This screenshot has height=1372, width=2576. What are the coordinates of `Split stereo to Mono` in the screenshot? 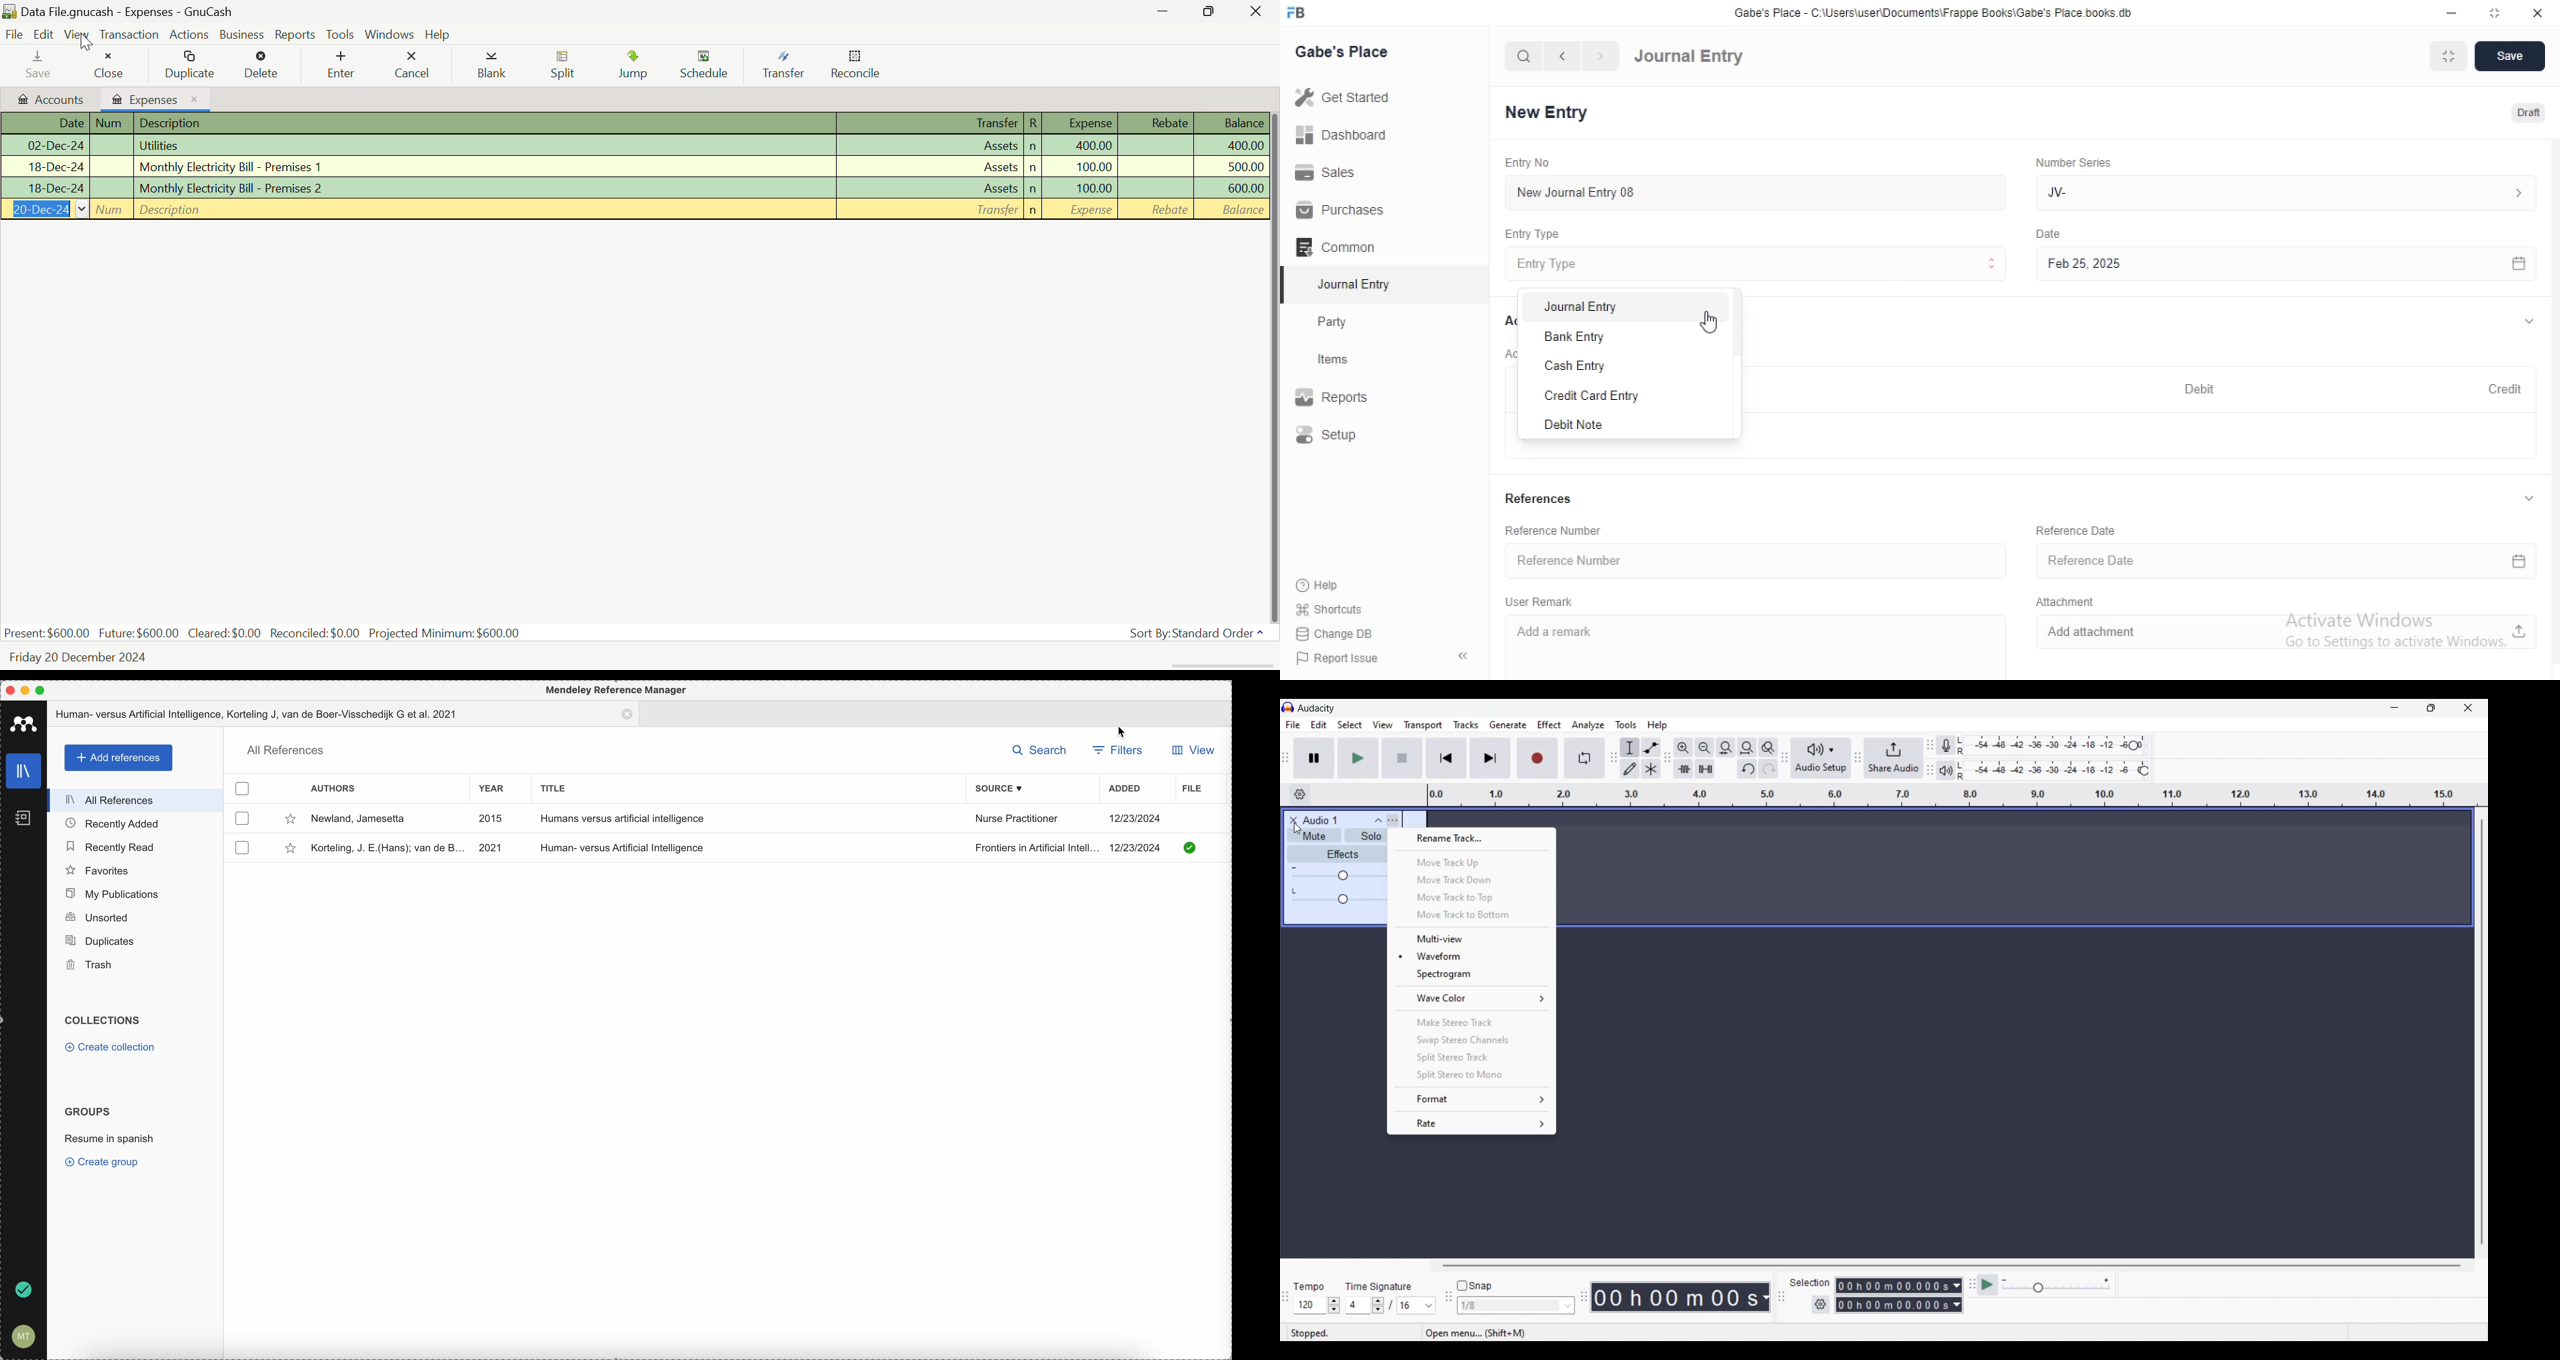 It's located at (1471, 1075).